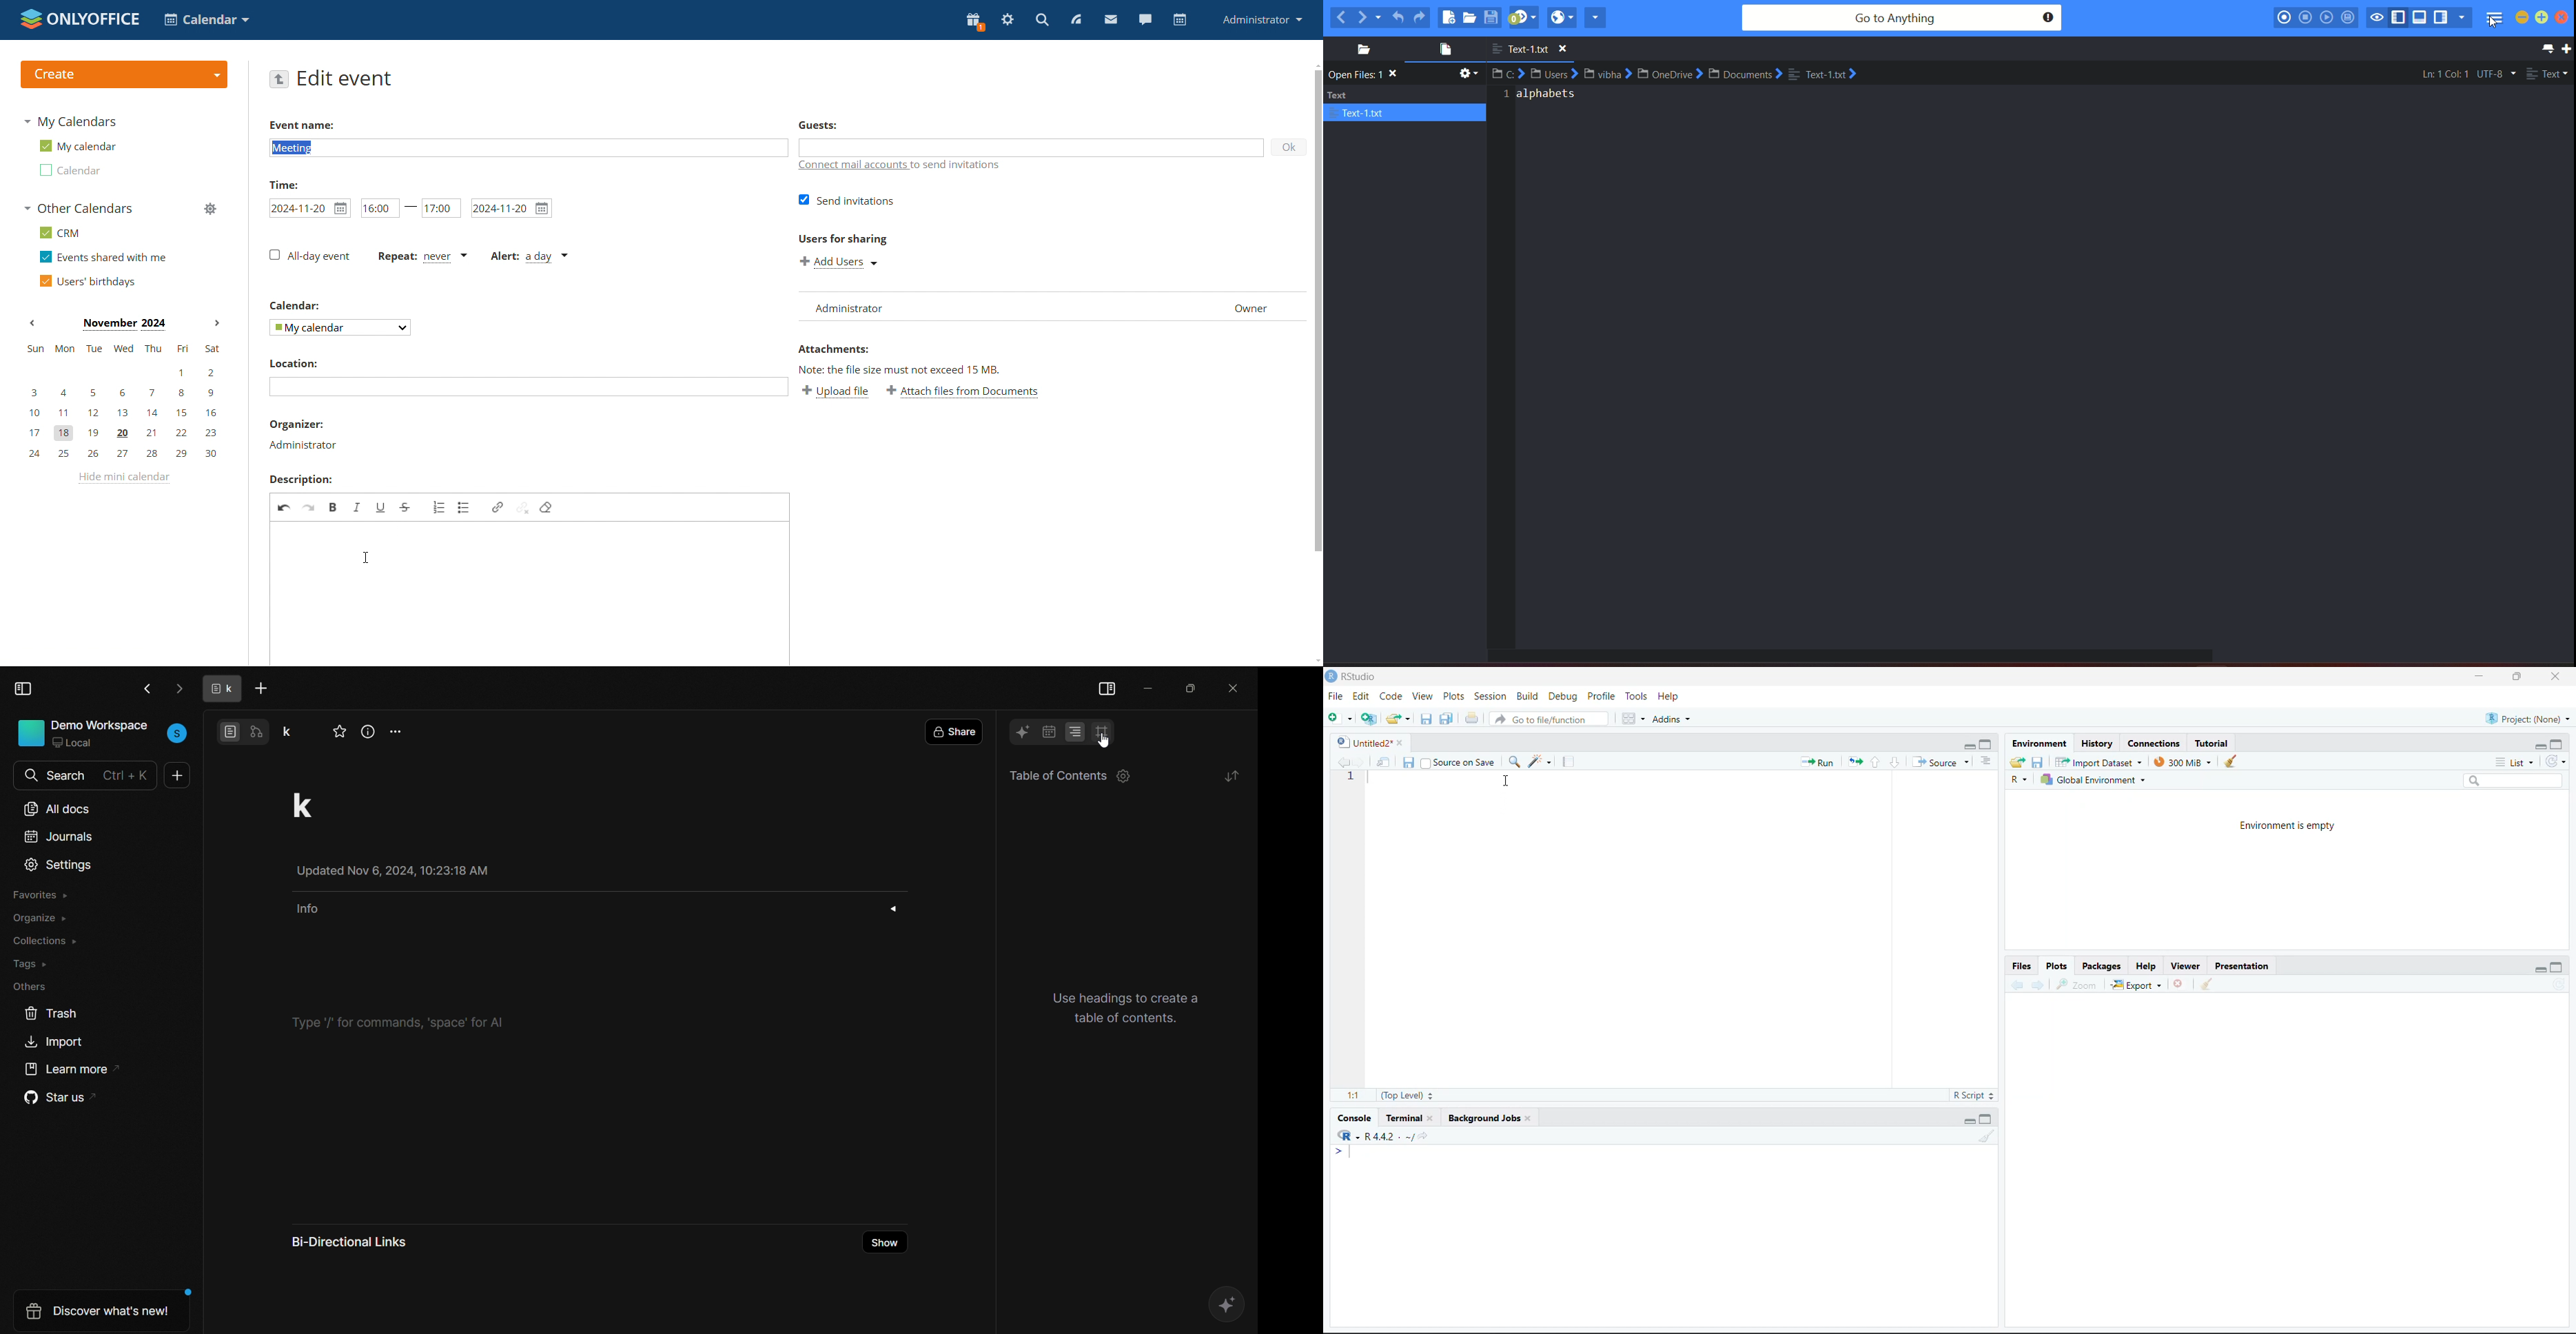 This screenshot has width=2576, height=1344. Describe the element at coordinates (817, 125) in the screenshot. I see `guests` at that location.